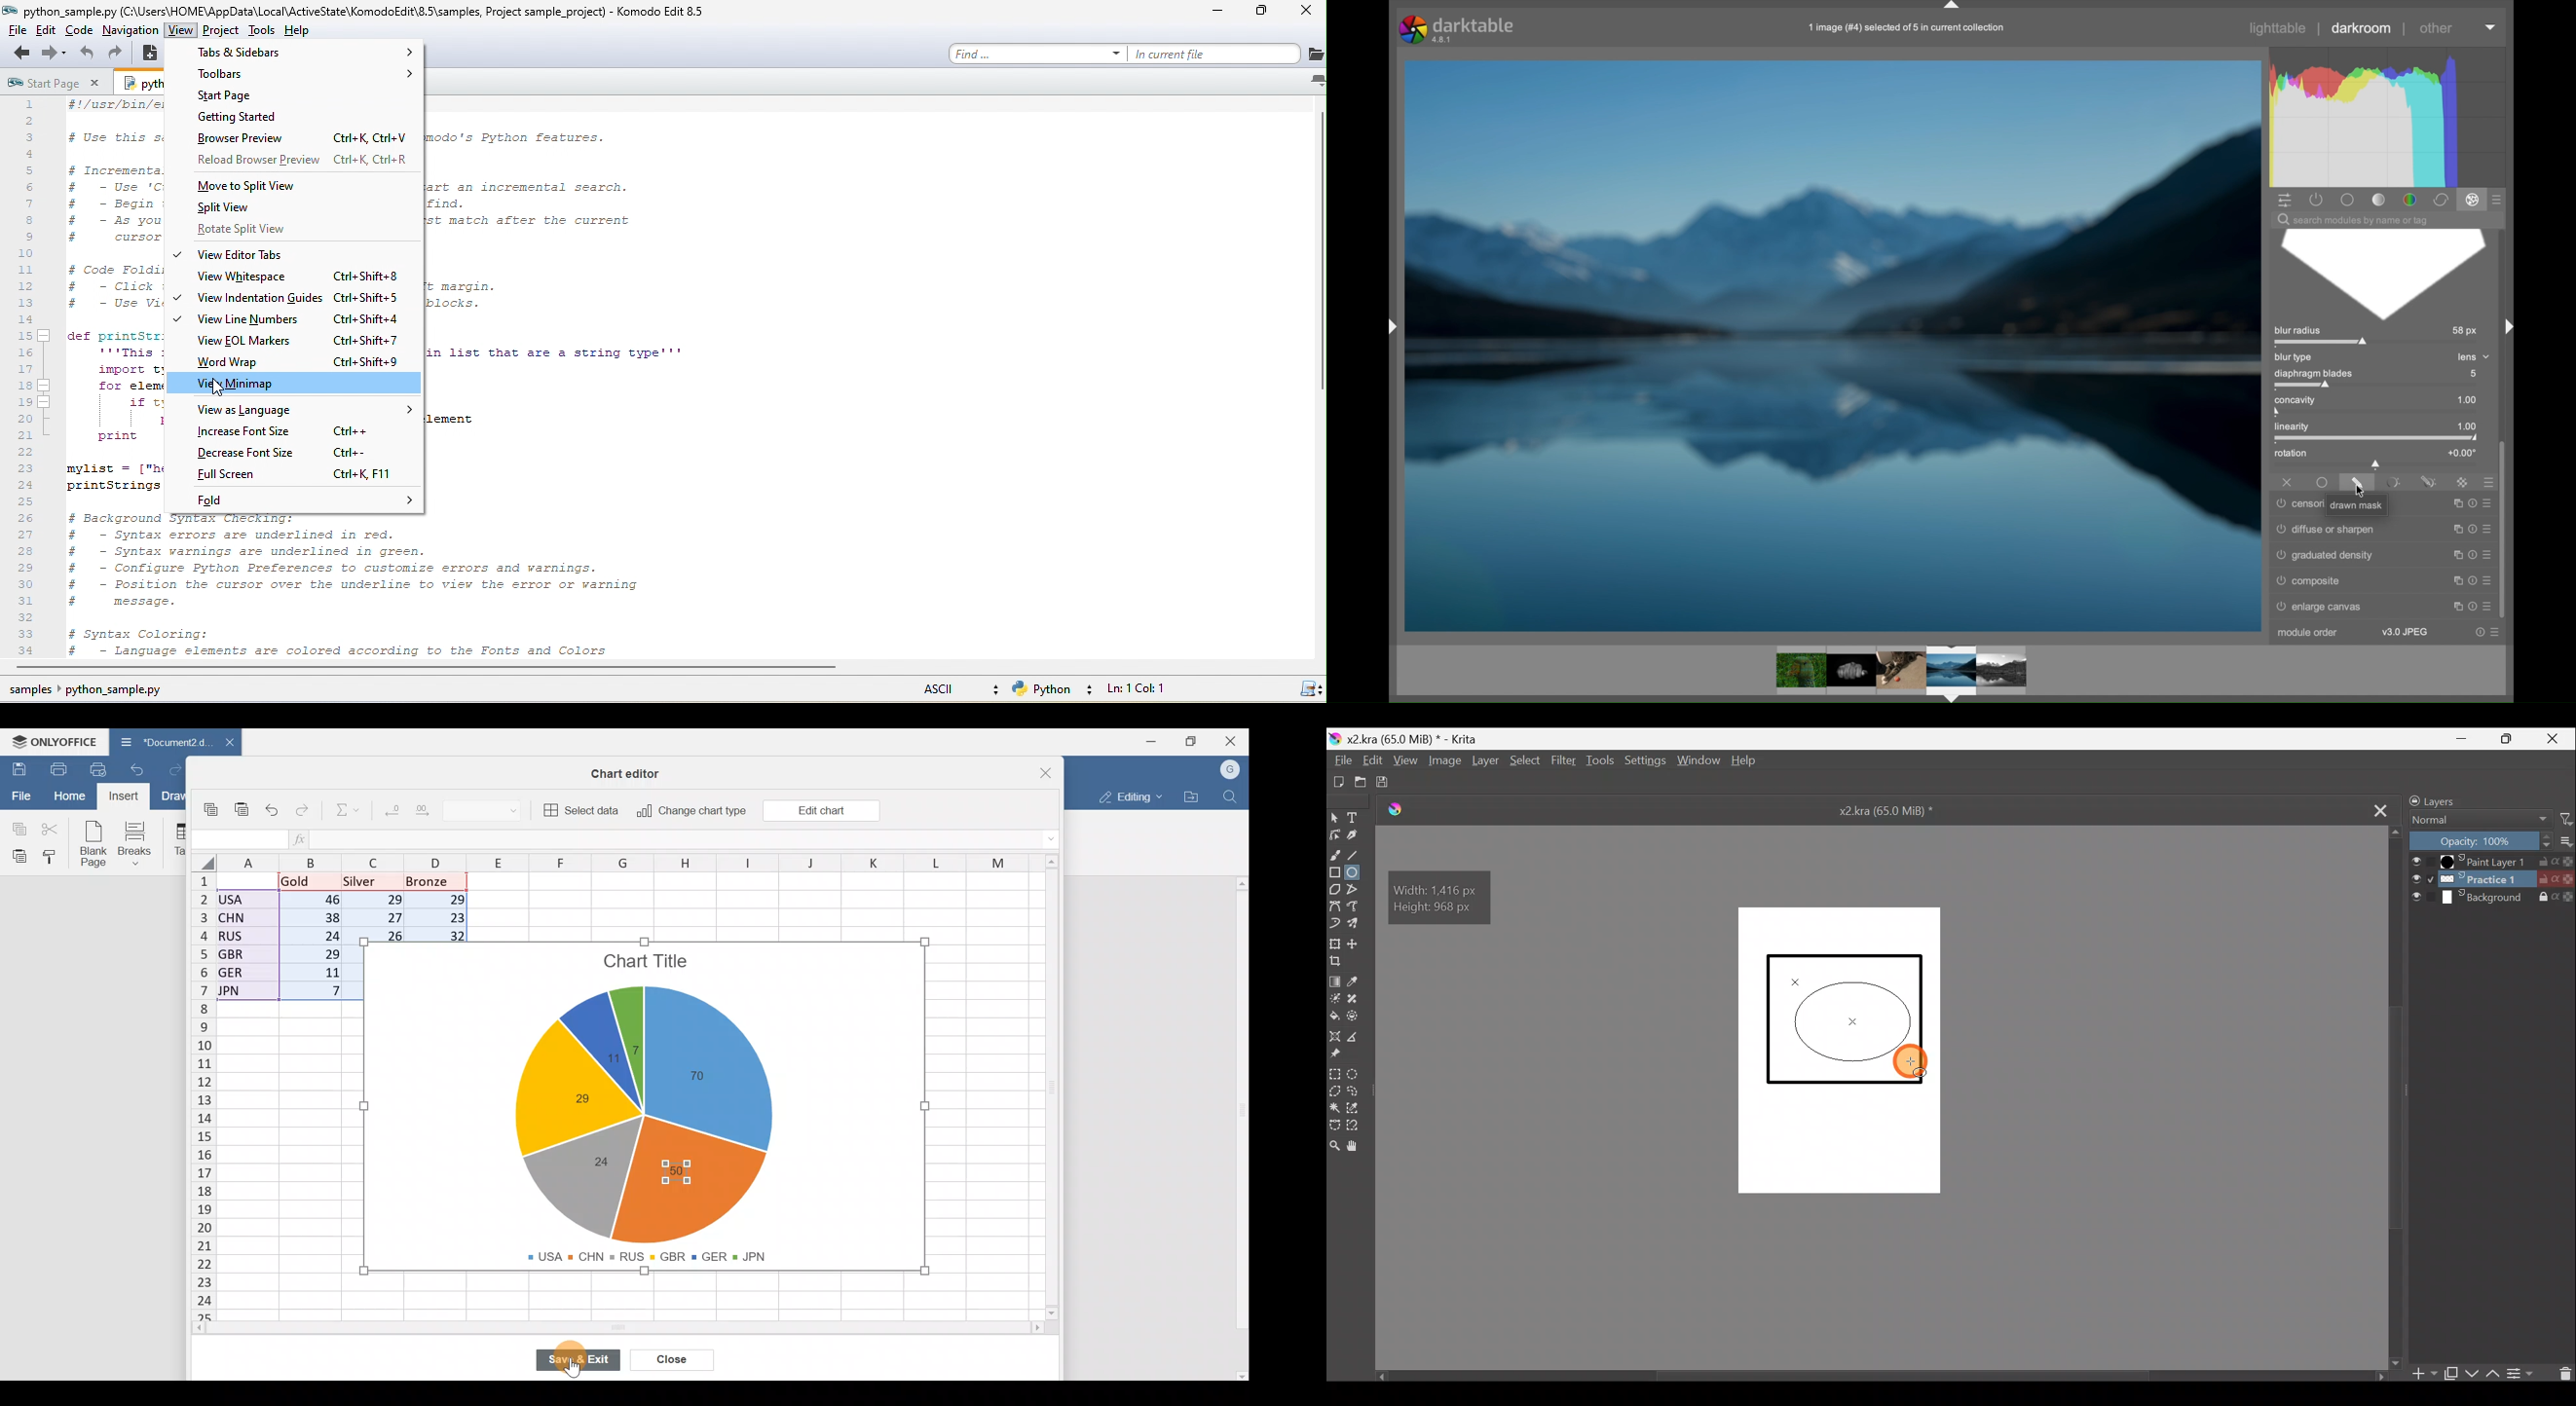 The image size is (2576, 1428). I want to click on Text tool, so click(1354, 817).